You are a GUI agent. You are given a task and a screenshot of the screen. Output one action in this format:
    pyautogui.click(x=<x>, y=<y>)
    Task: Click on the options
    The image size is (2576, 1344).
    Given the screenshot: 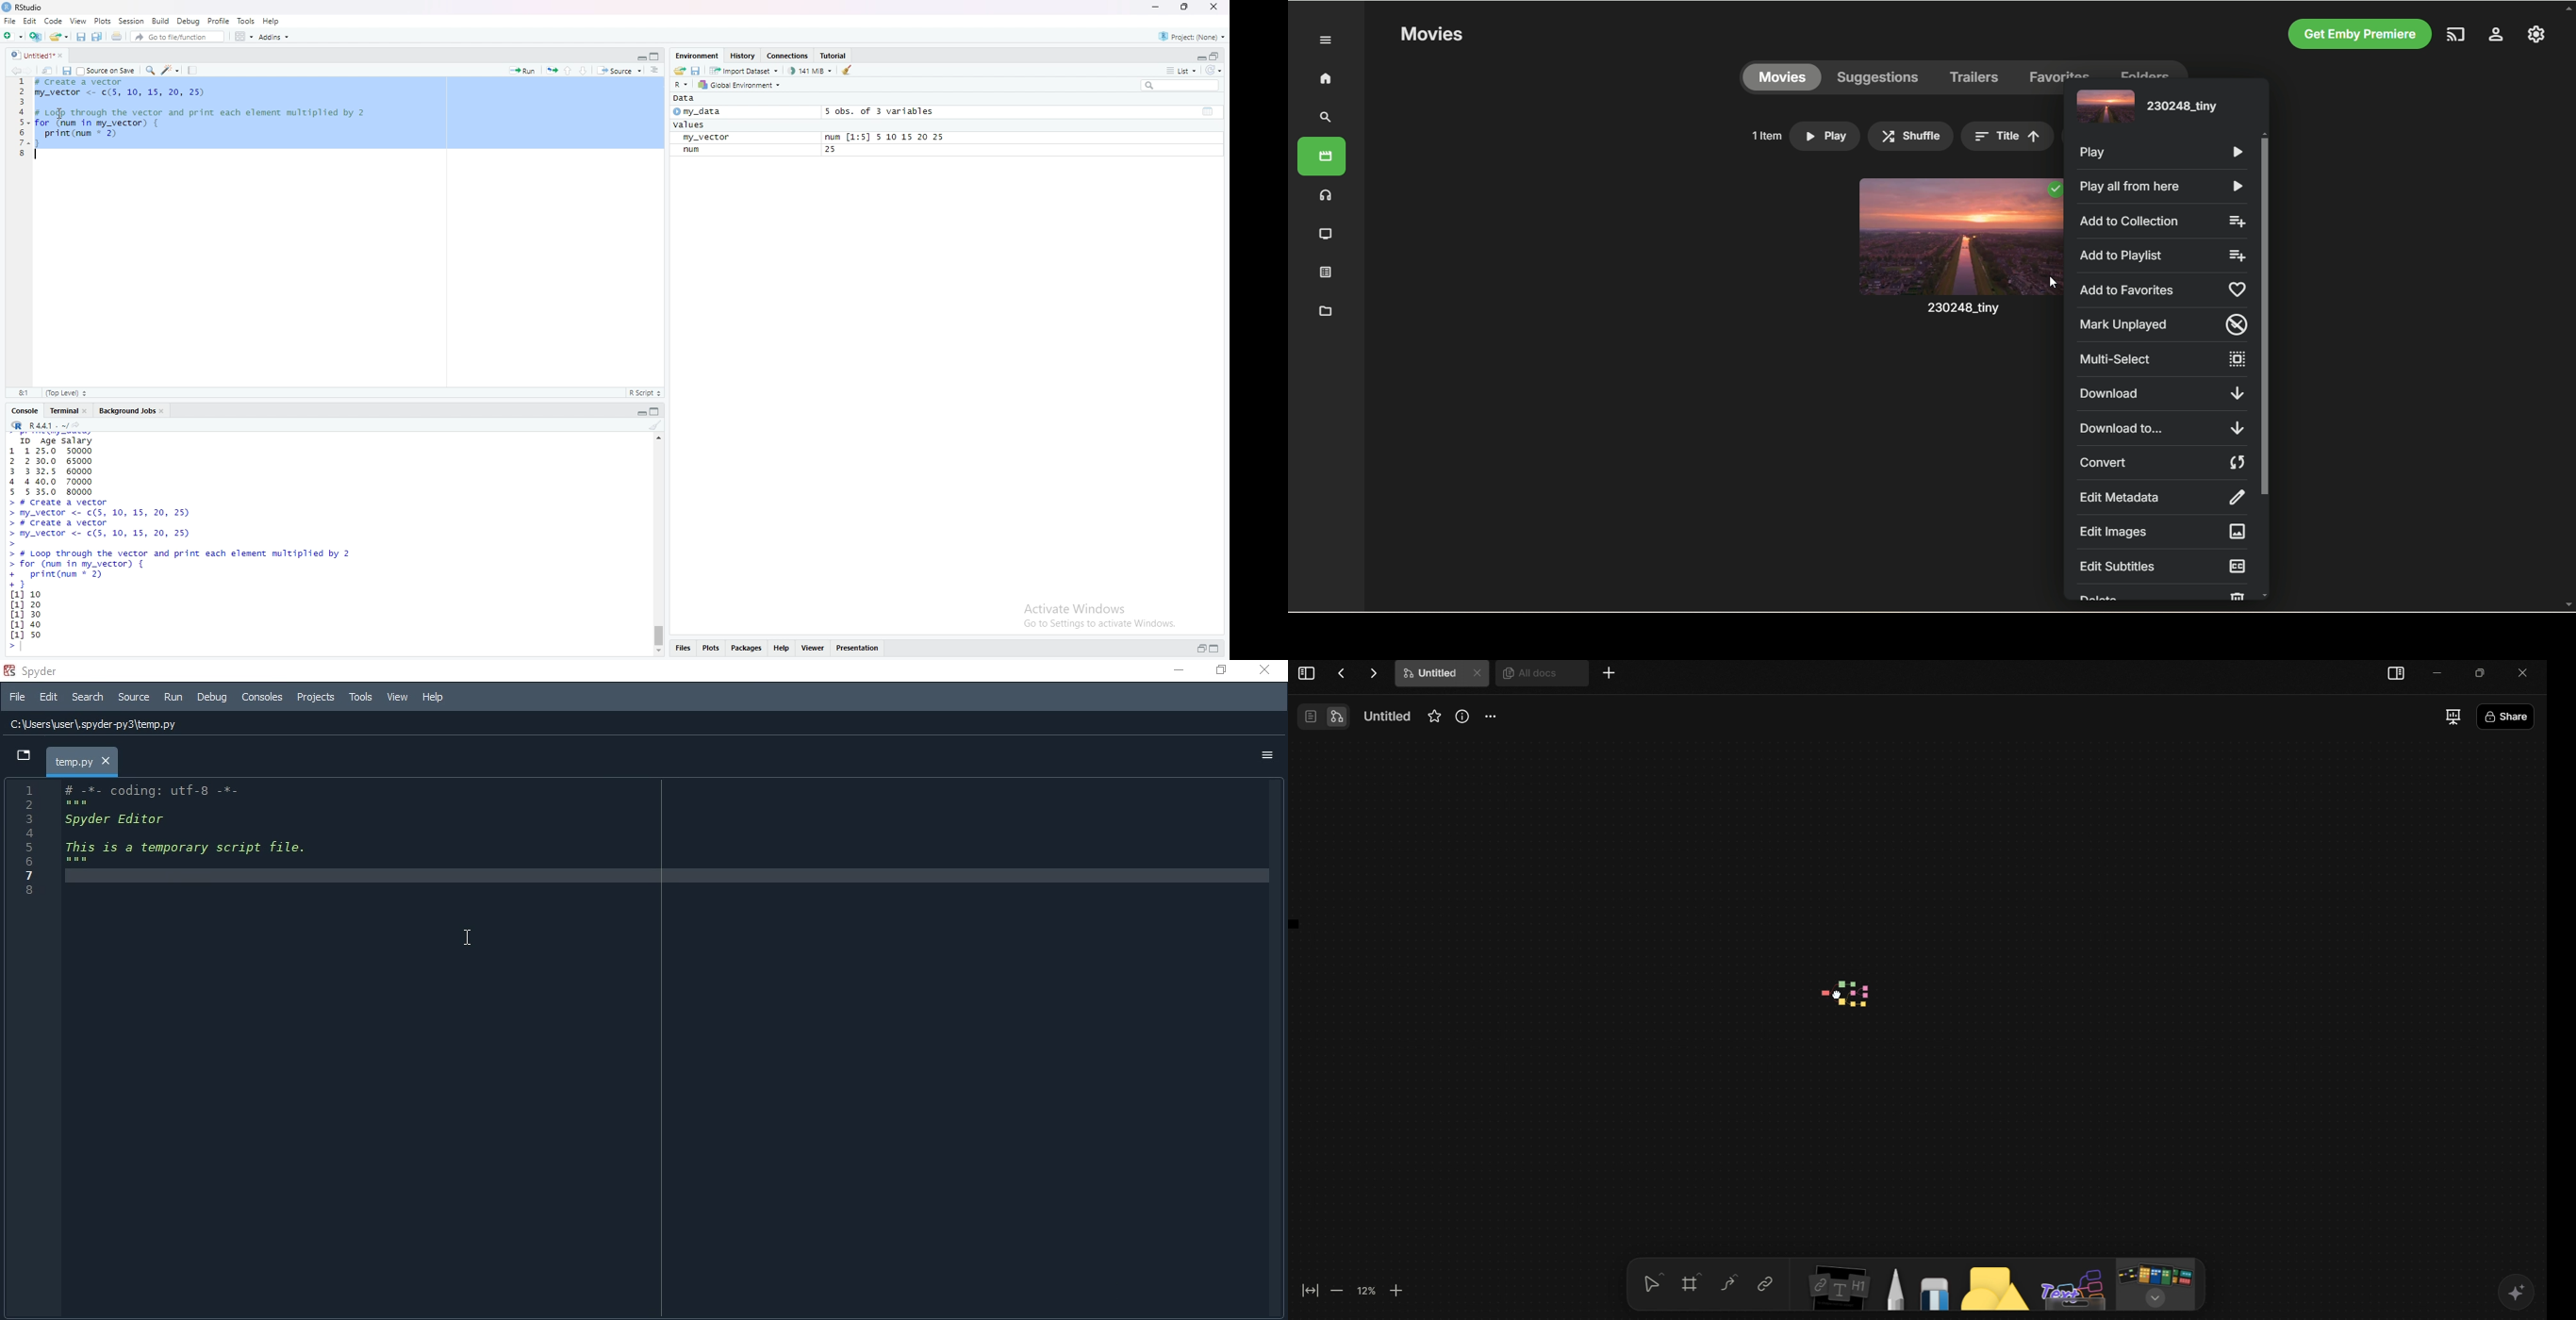 What is the action you would take?
    pyautogui.click(x=1267, y=754)
    